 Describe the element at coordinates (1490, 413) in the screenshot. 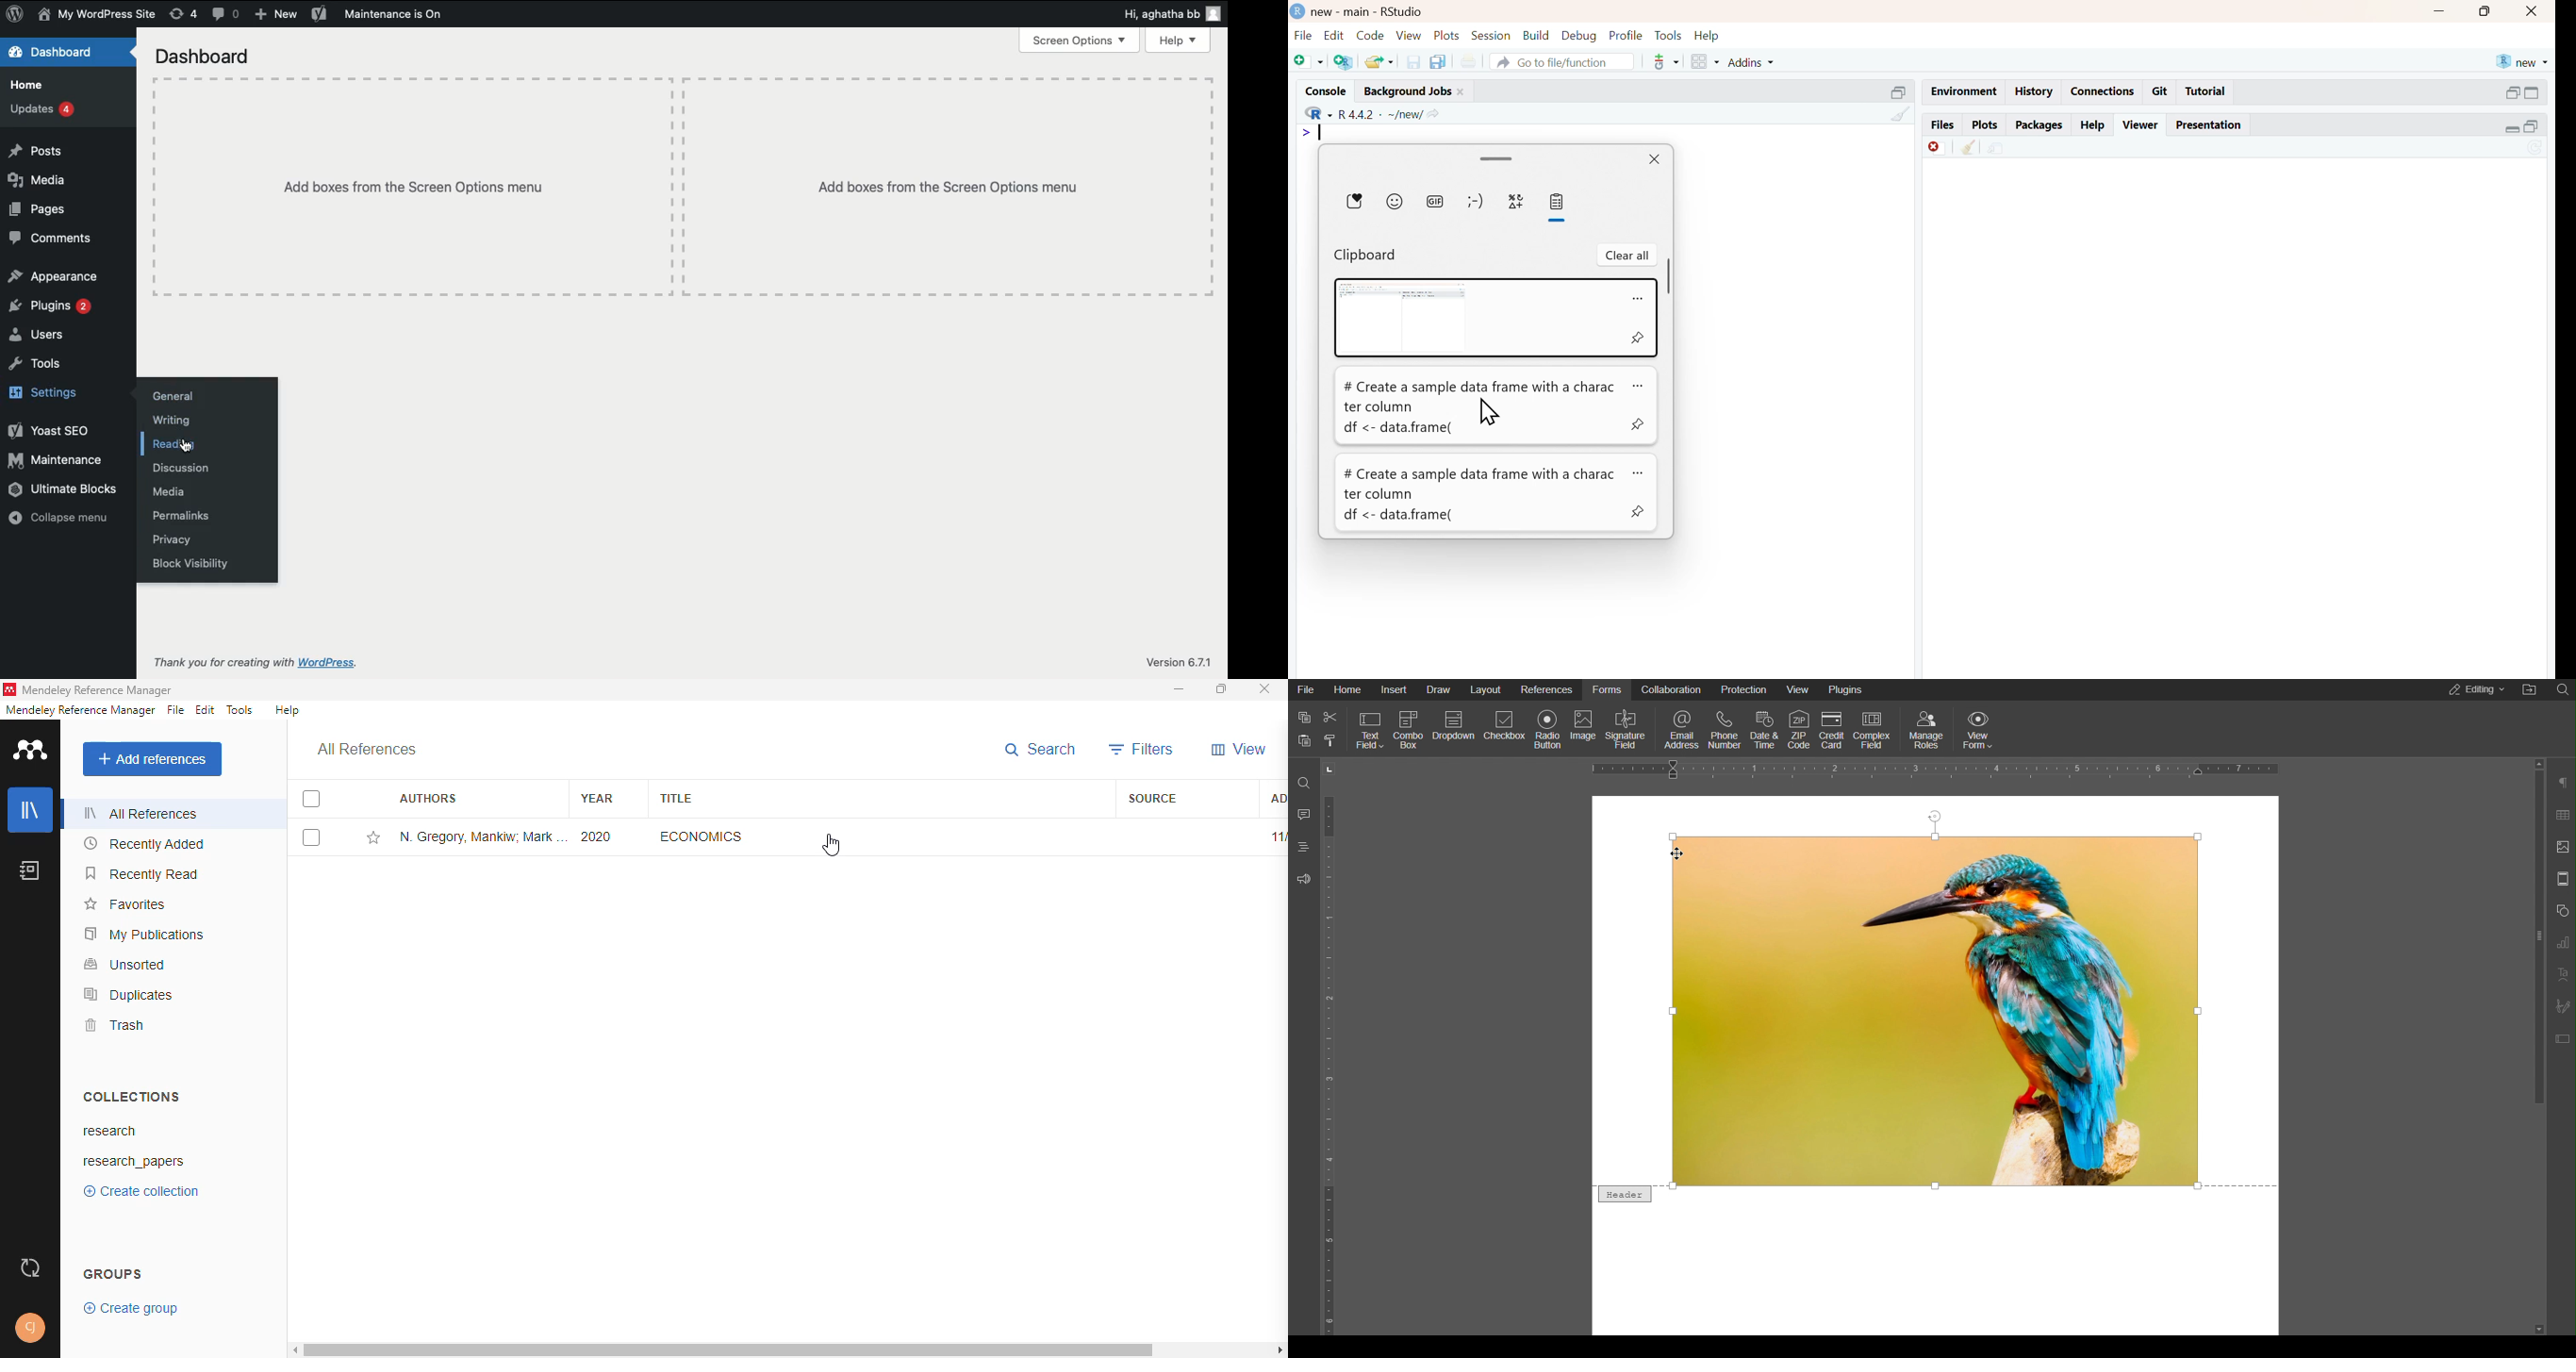

I see `cursor` at that location.